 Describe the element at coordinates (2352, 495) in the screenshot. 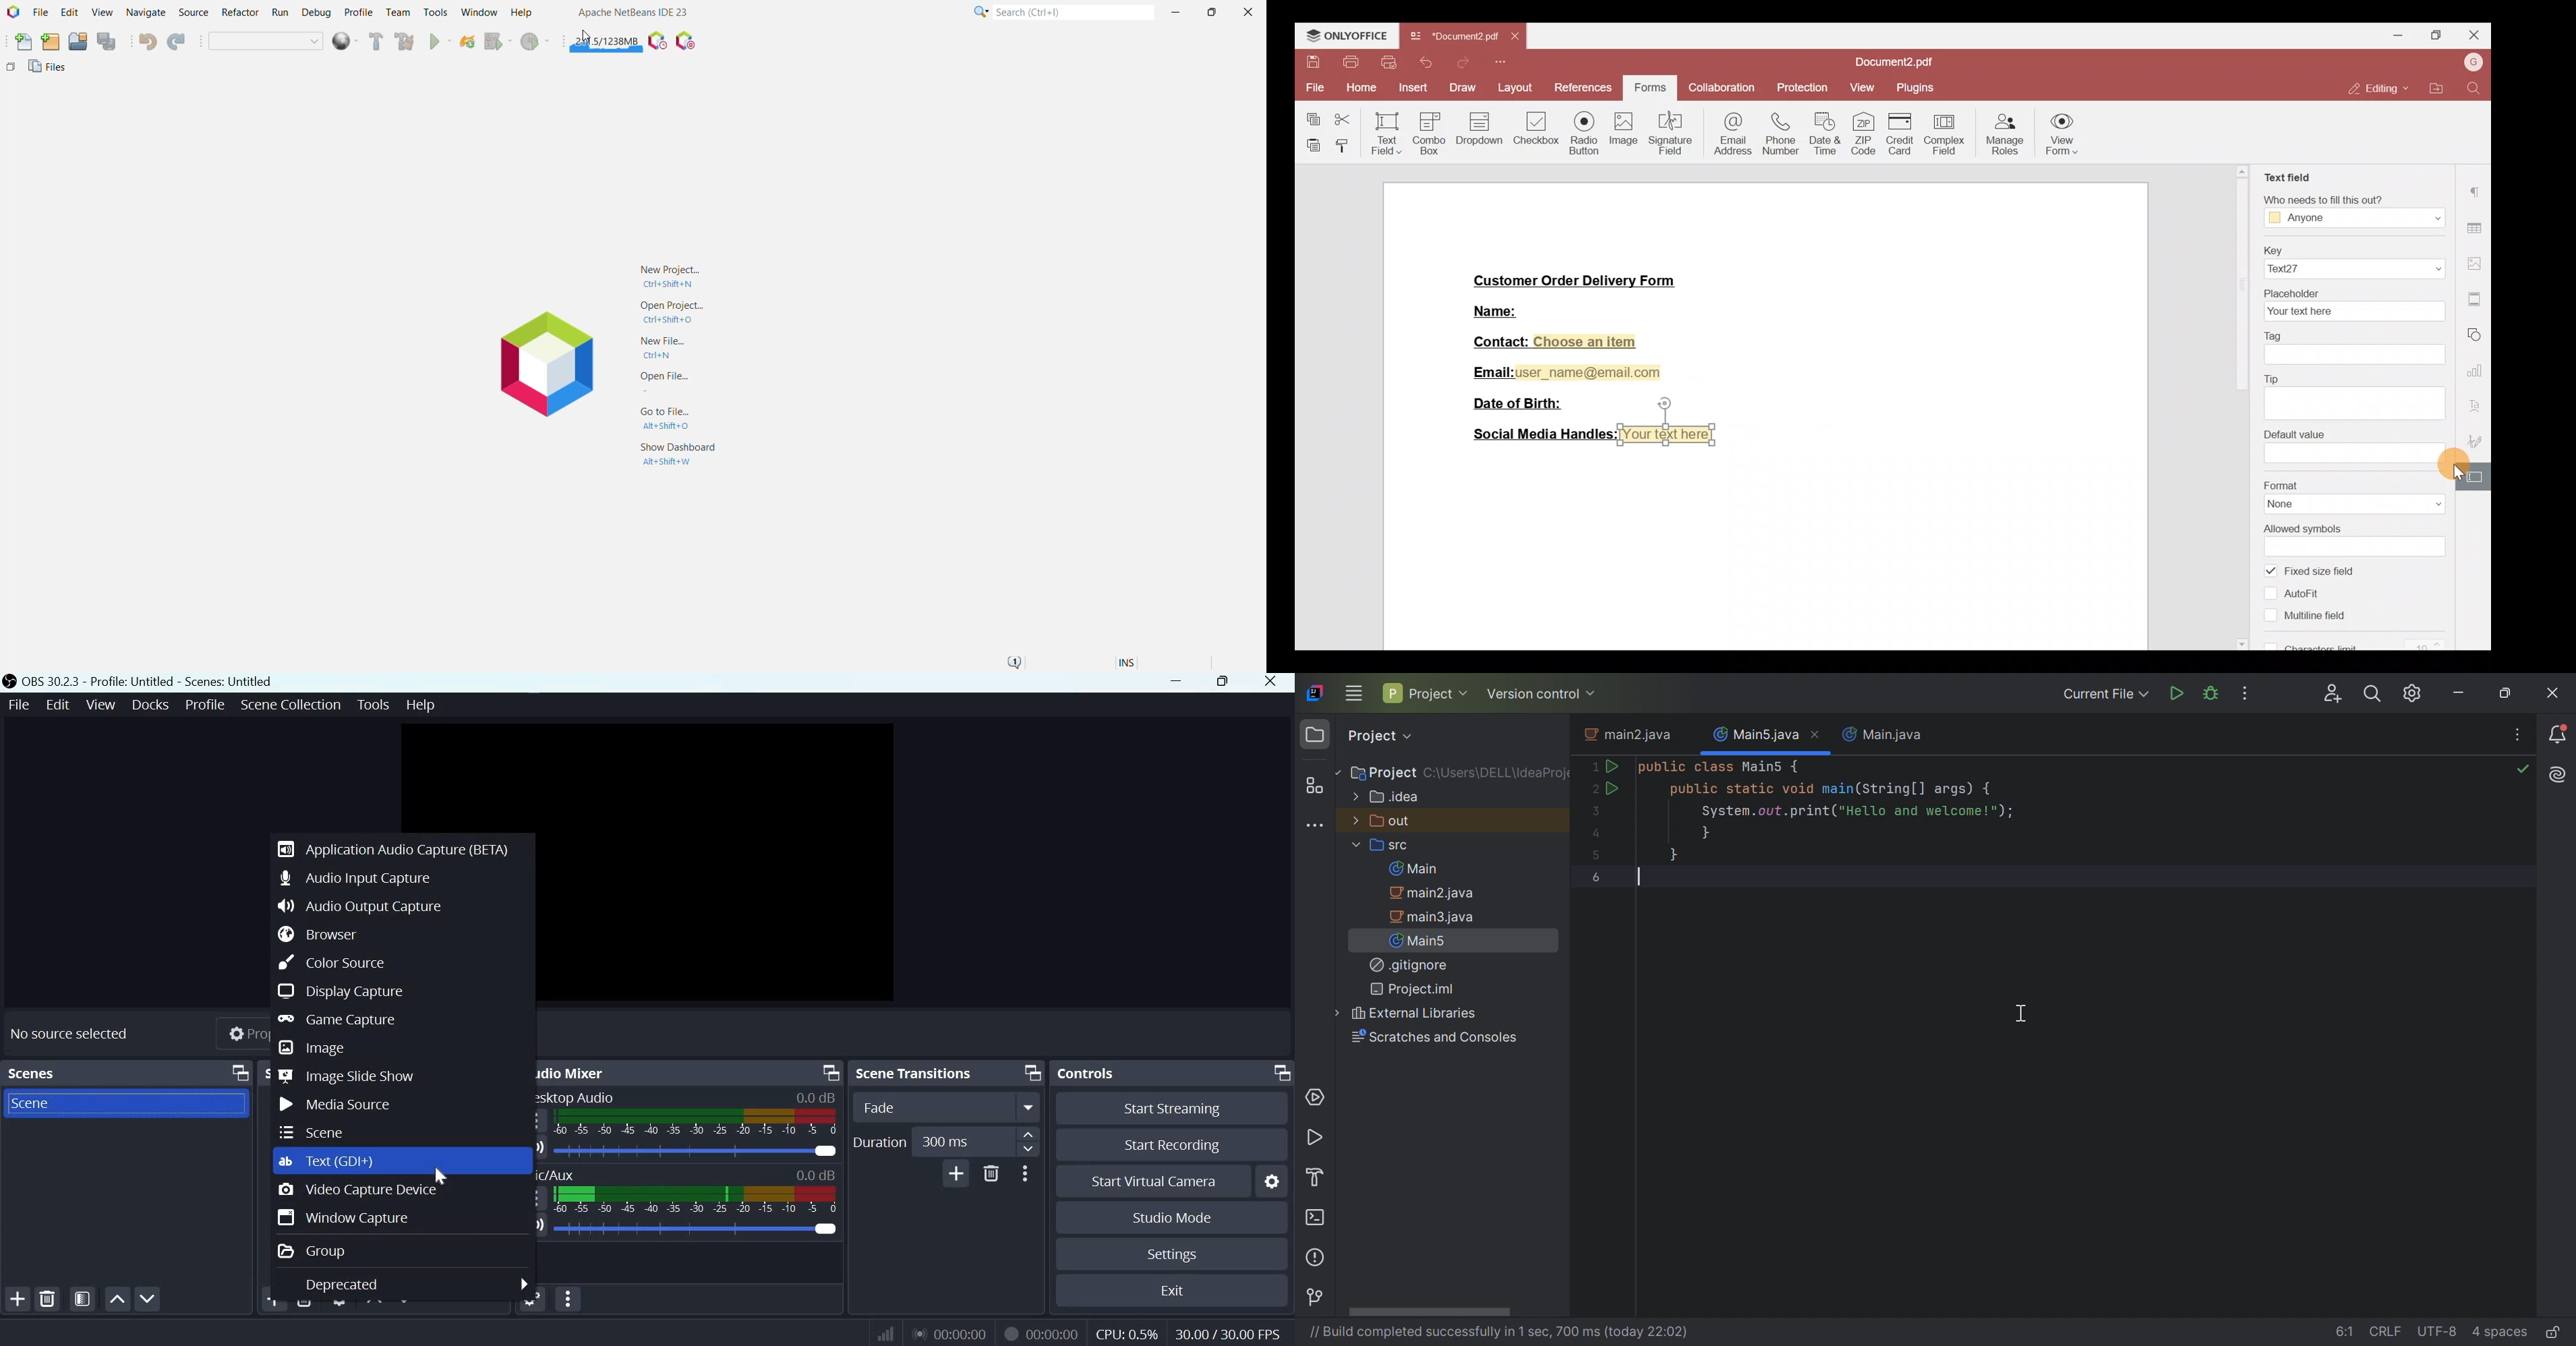

I see `Format` at that location.